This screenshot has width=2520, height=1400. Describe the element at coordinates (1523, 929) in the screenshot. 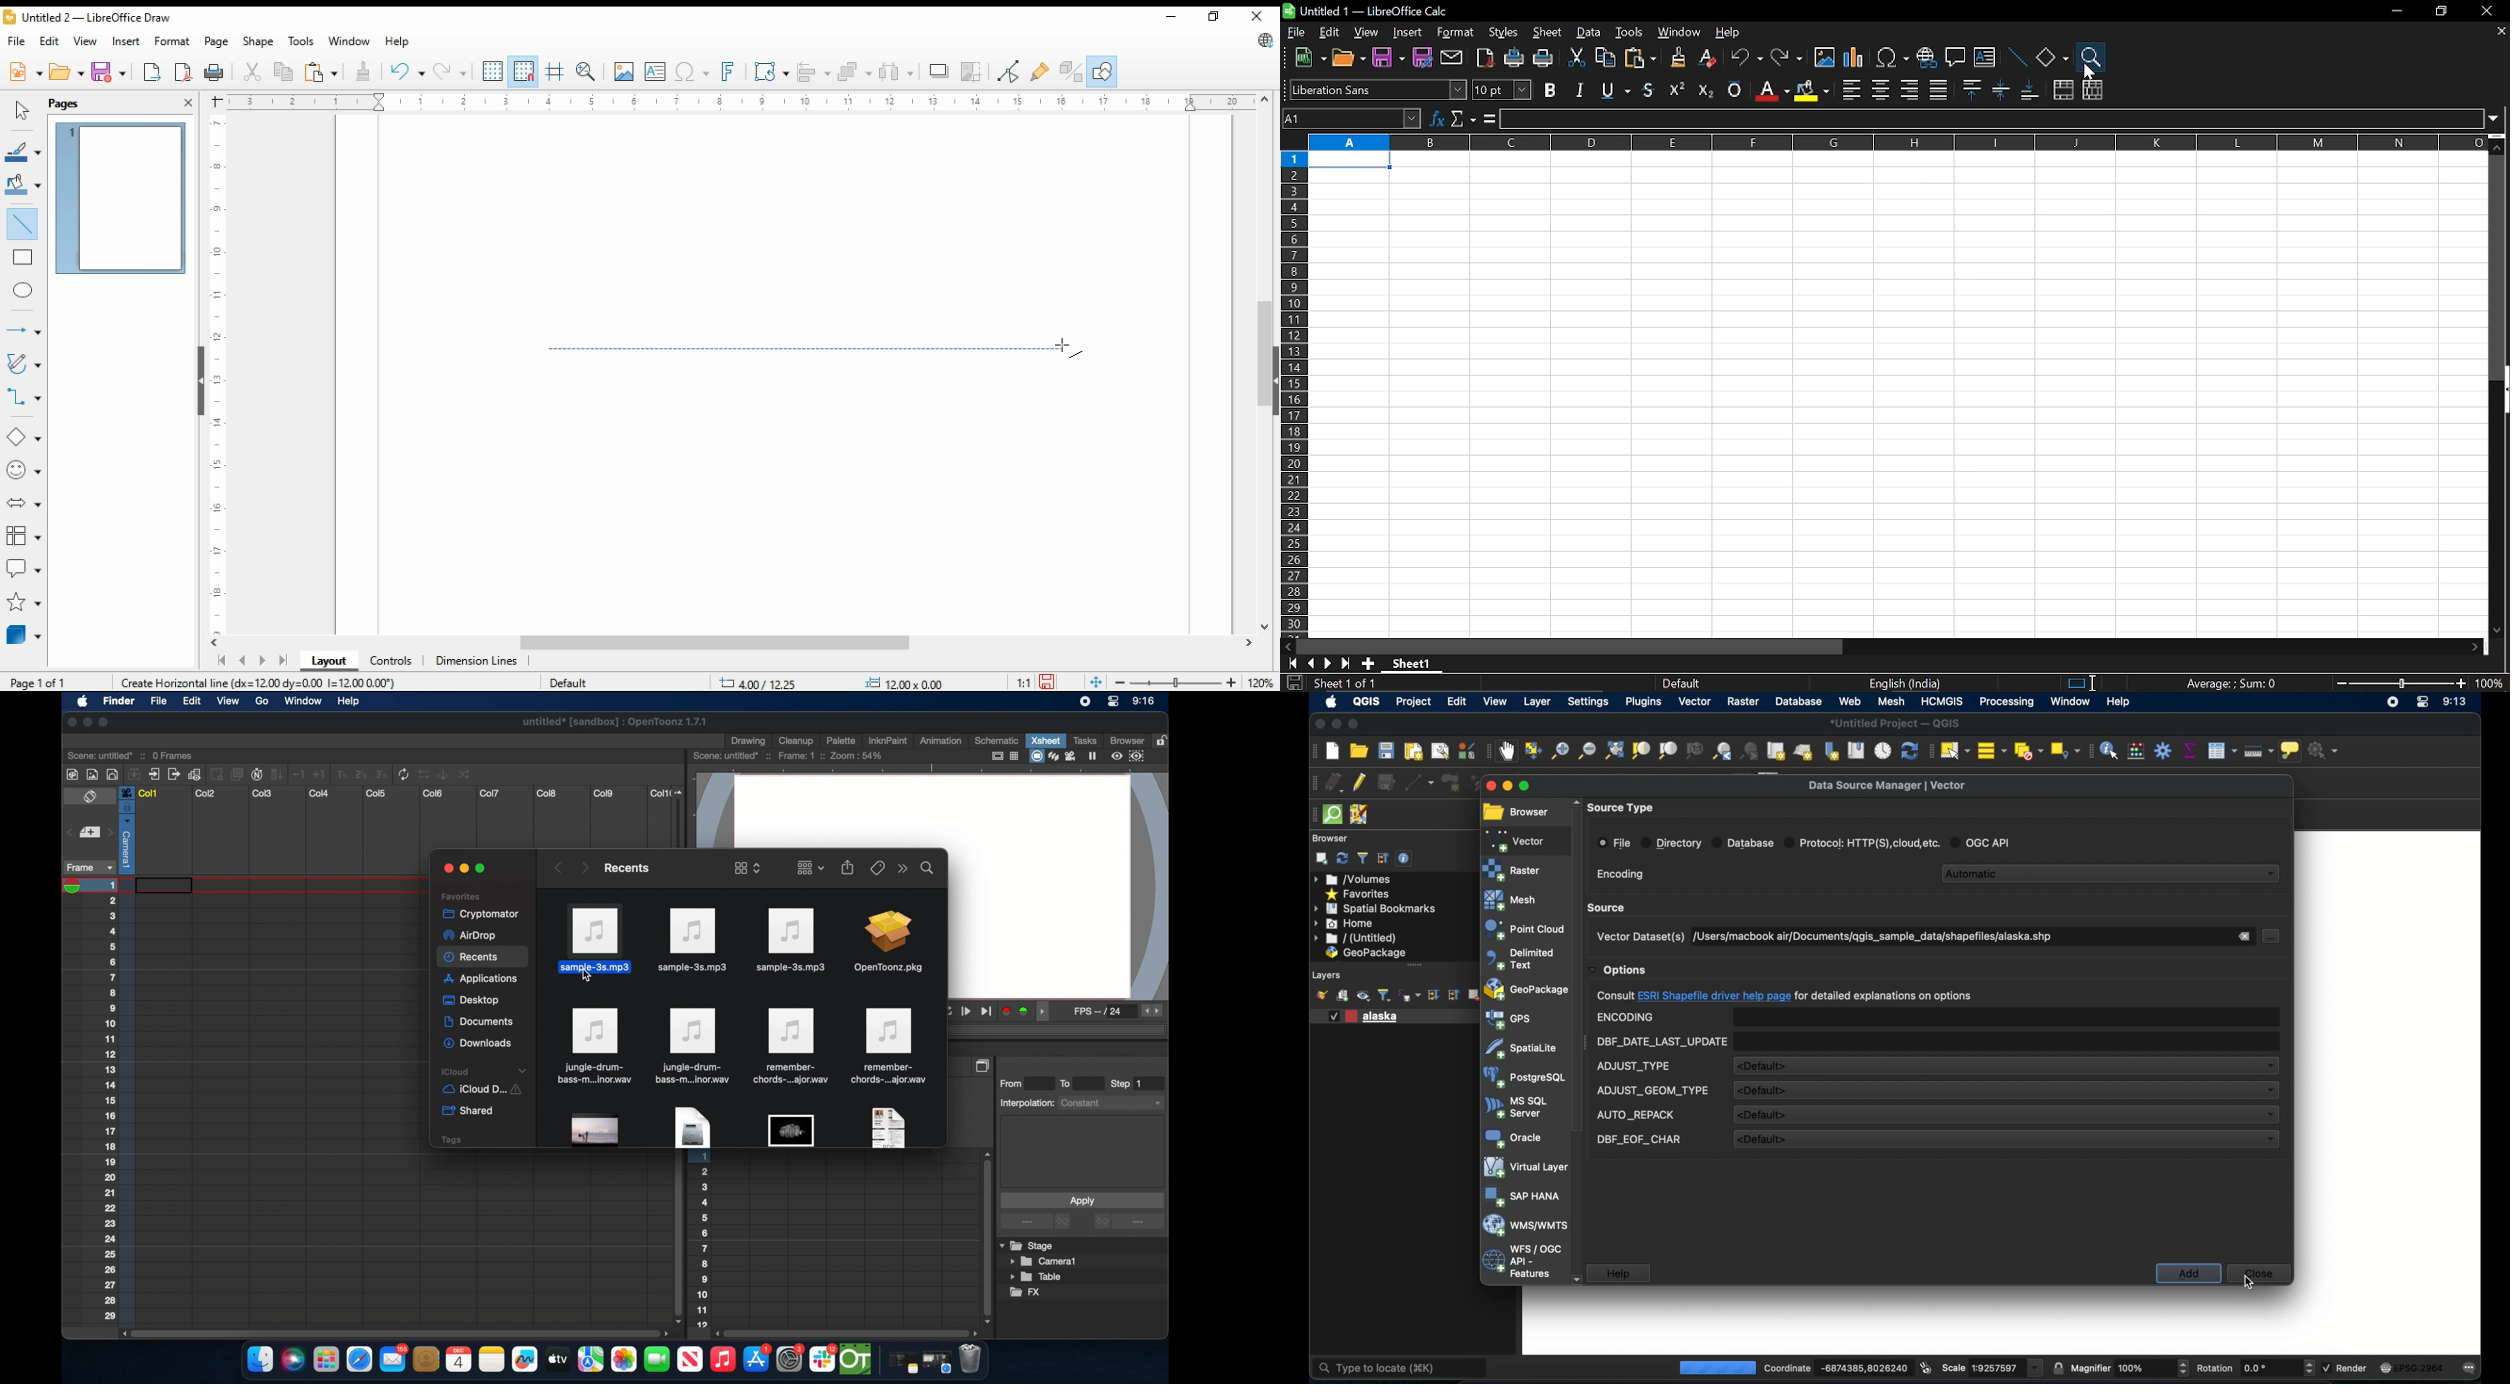

I see `point cloud ` at that location.